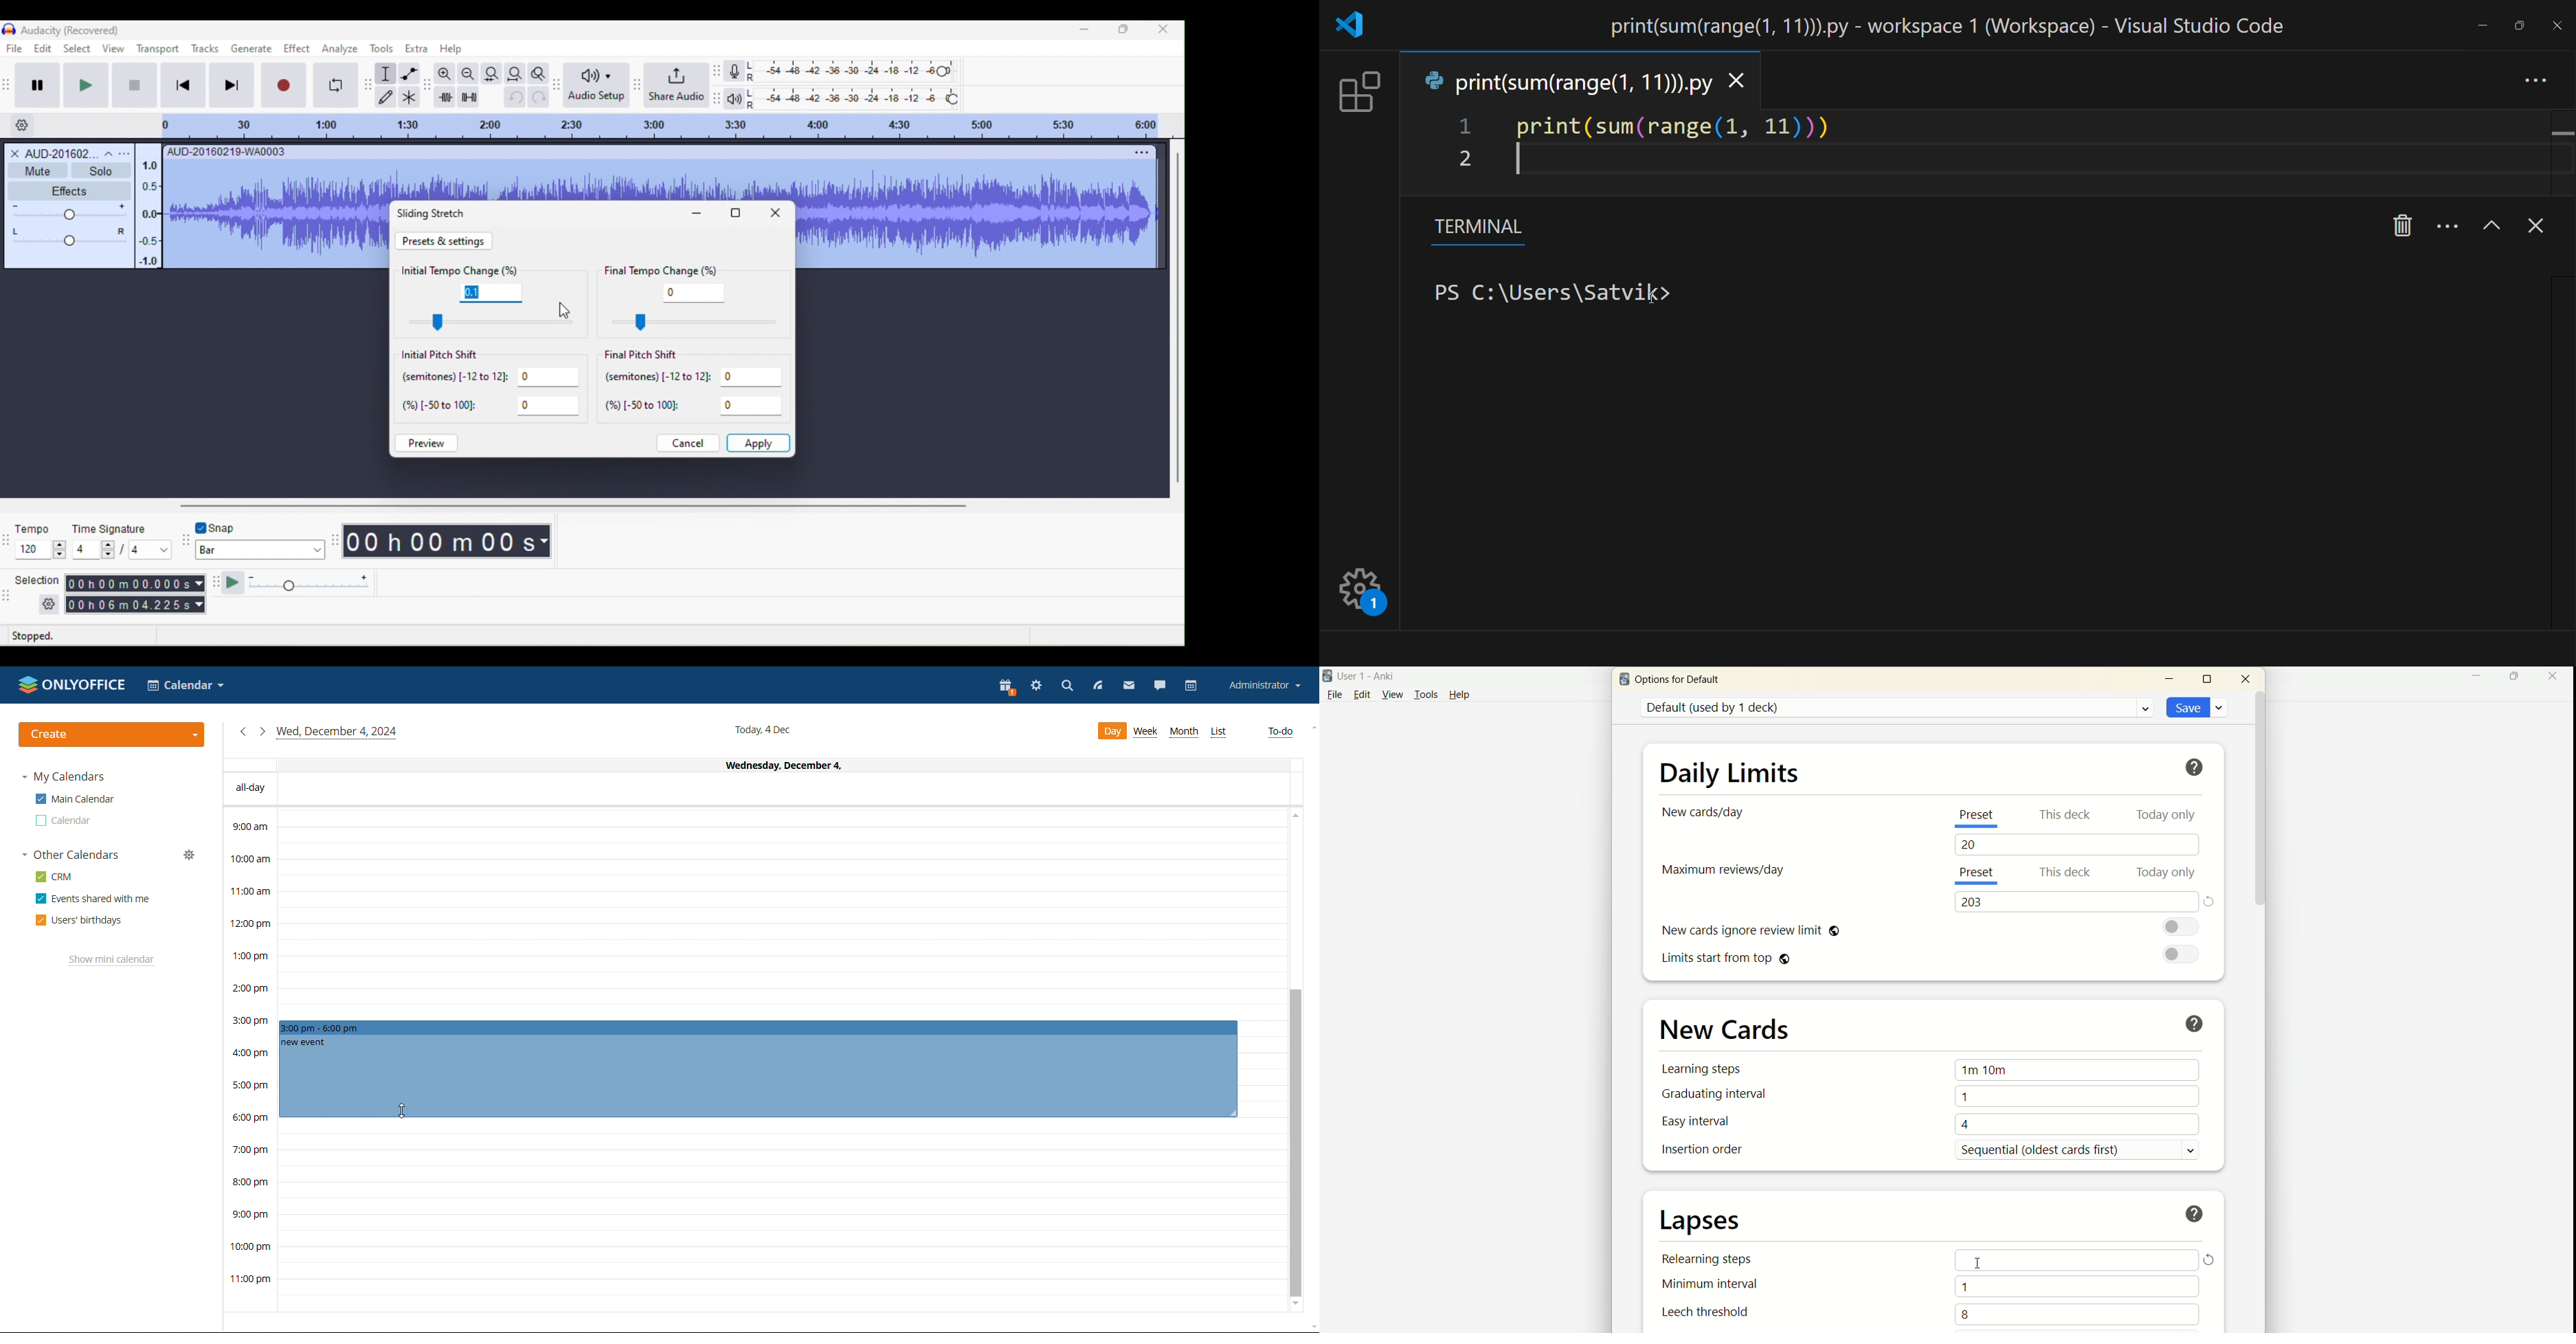 The width and height of the screenshot is (2576, 1344). What do you see at coordinates (449, 543) in the screenshot?
I see `00 h 00 m 00 s` at bounding box center [449, 543].